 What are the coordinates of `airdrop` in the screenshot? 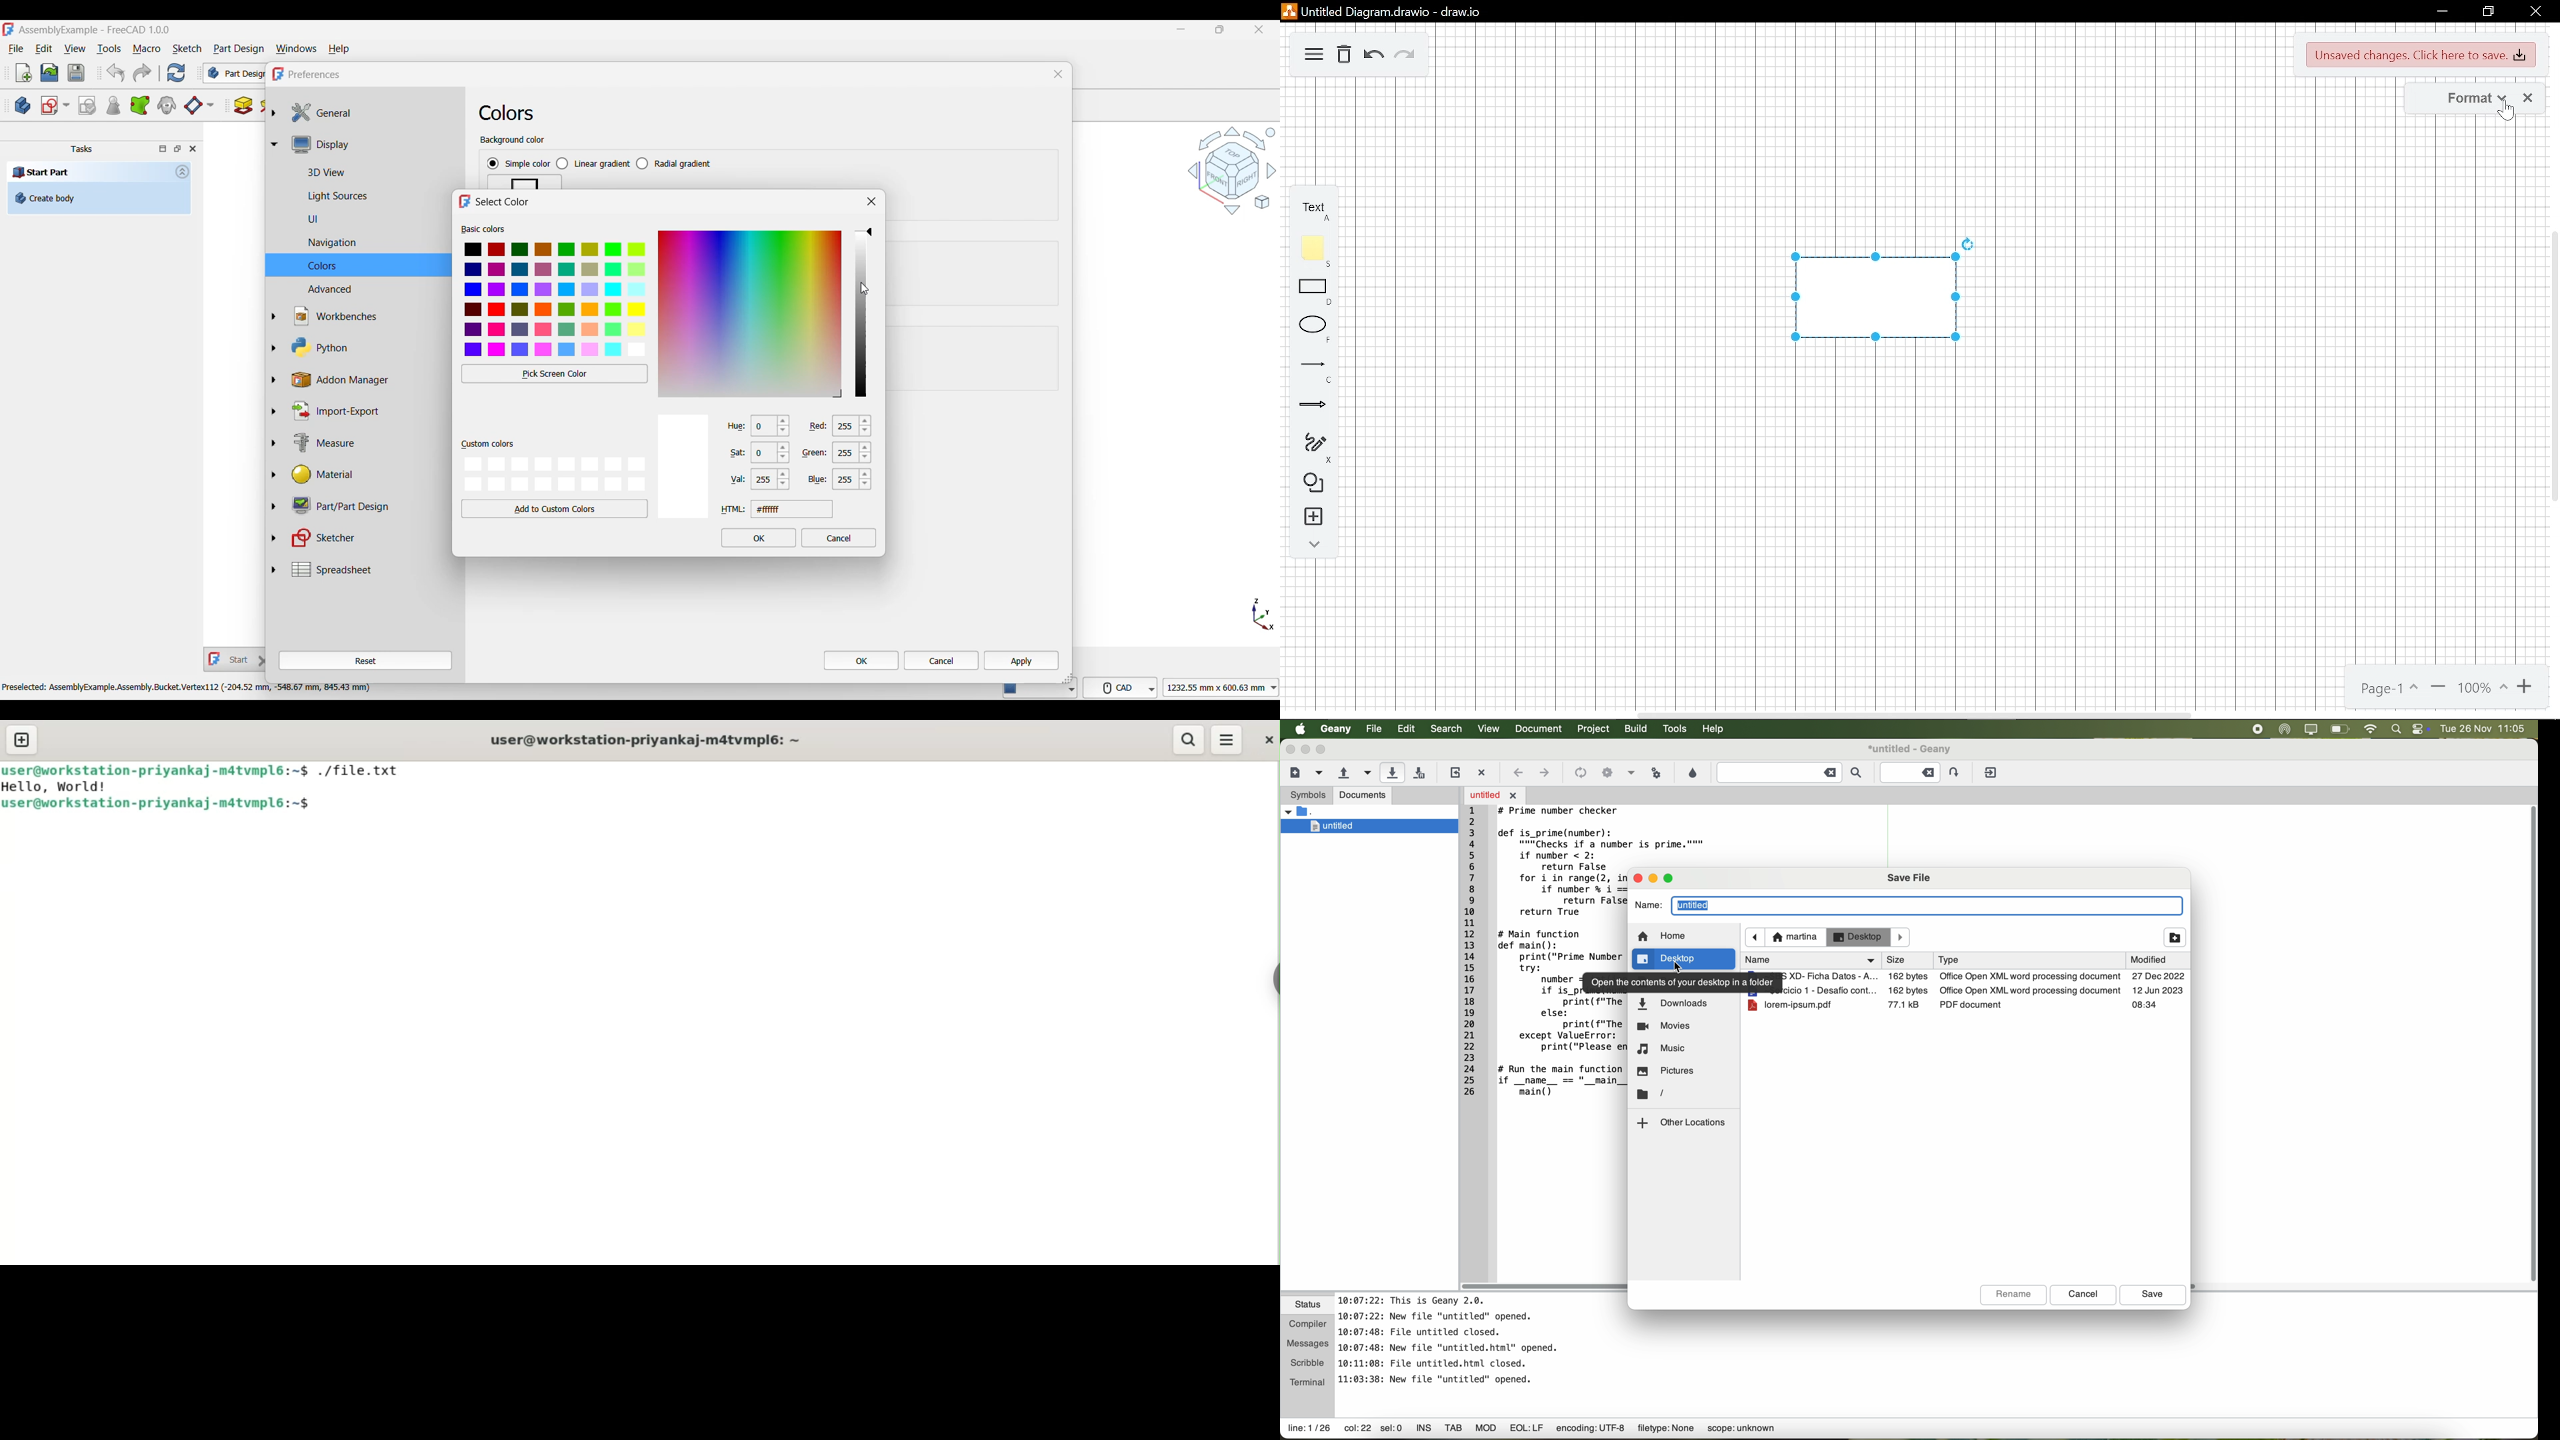 It's located at (2285, 729).